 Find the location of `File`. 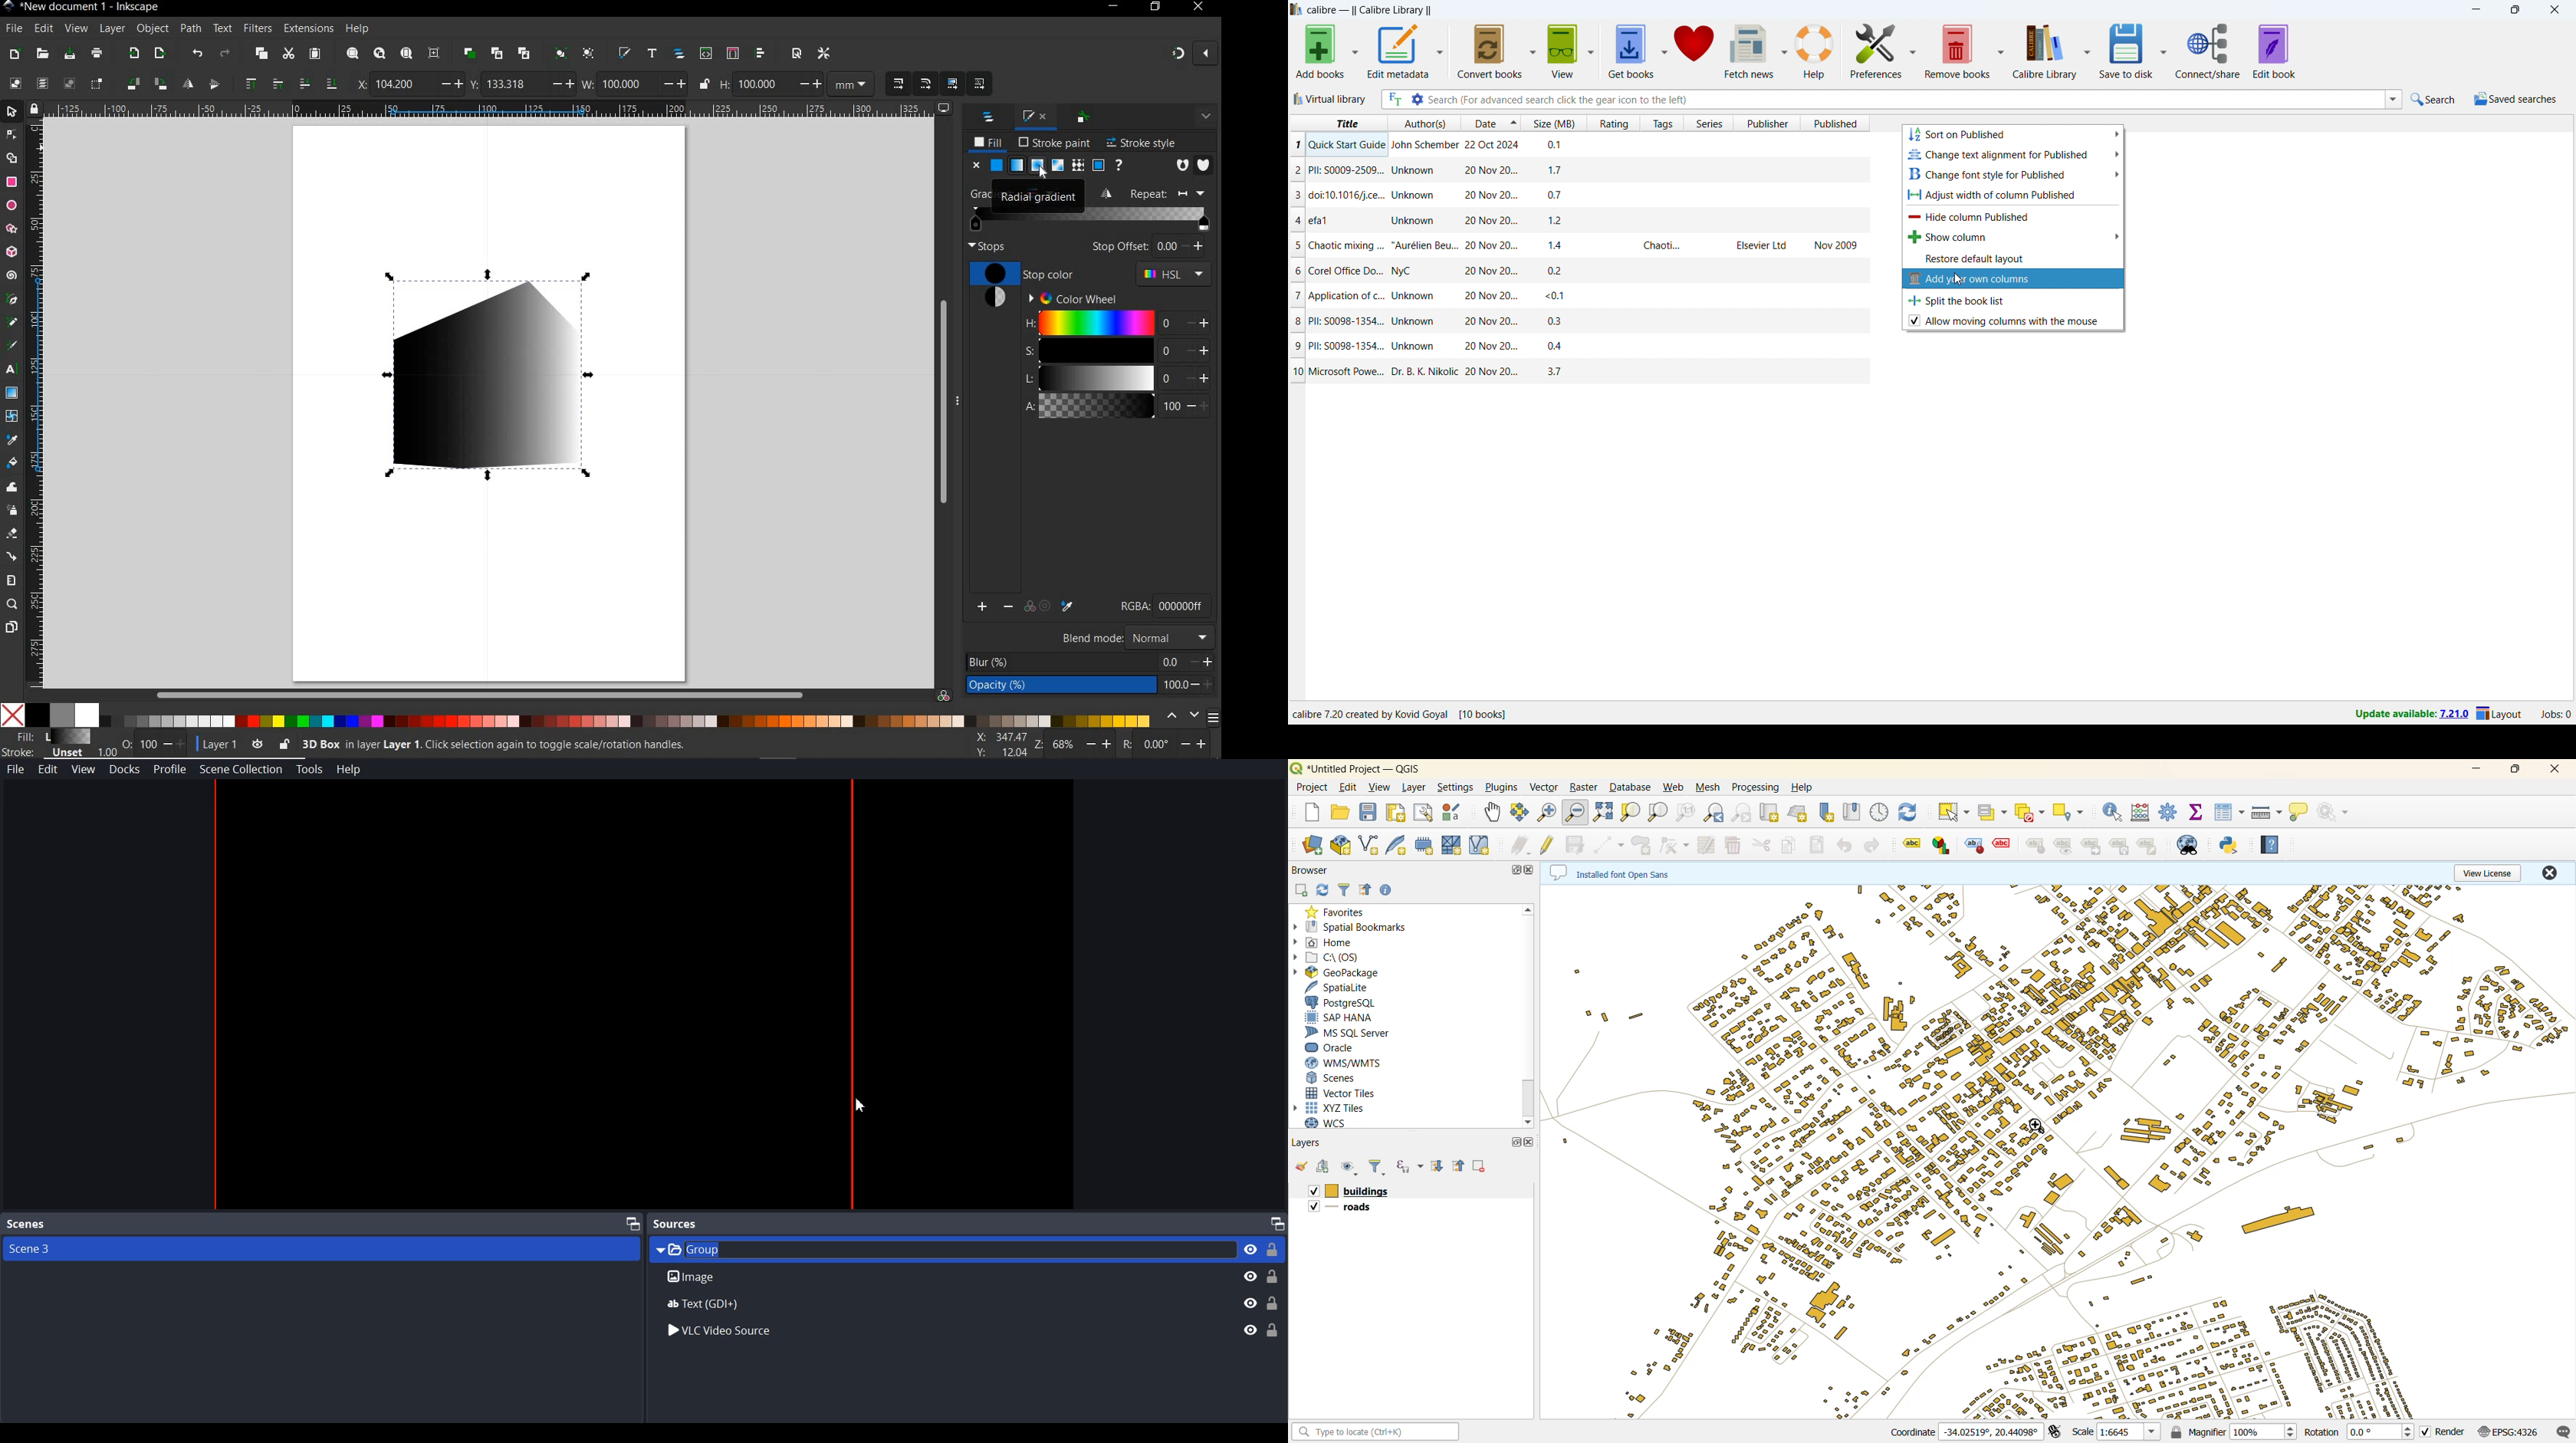

File is located at coordinates (16, 769).